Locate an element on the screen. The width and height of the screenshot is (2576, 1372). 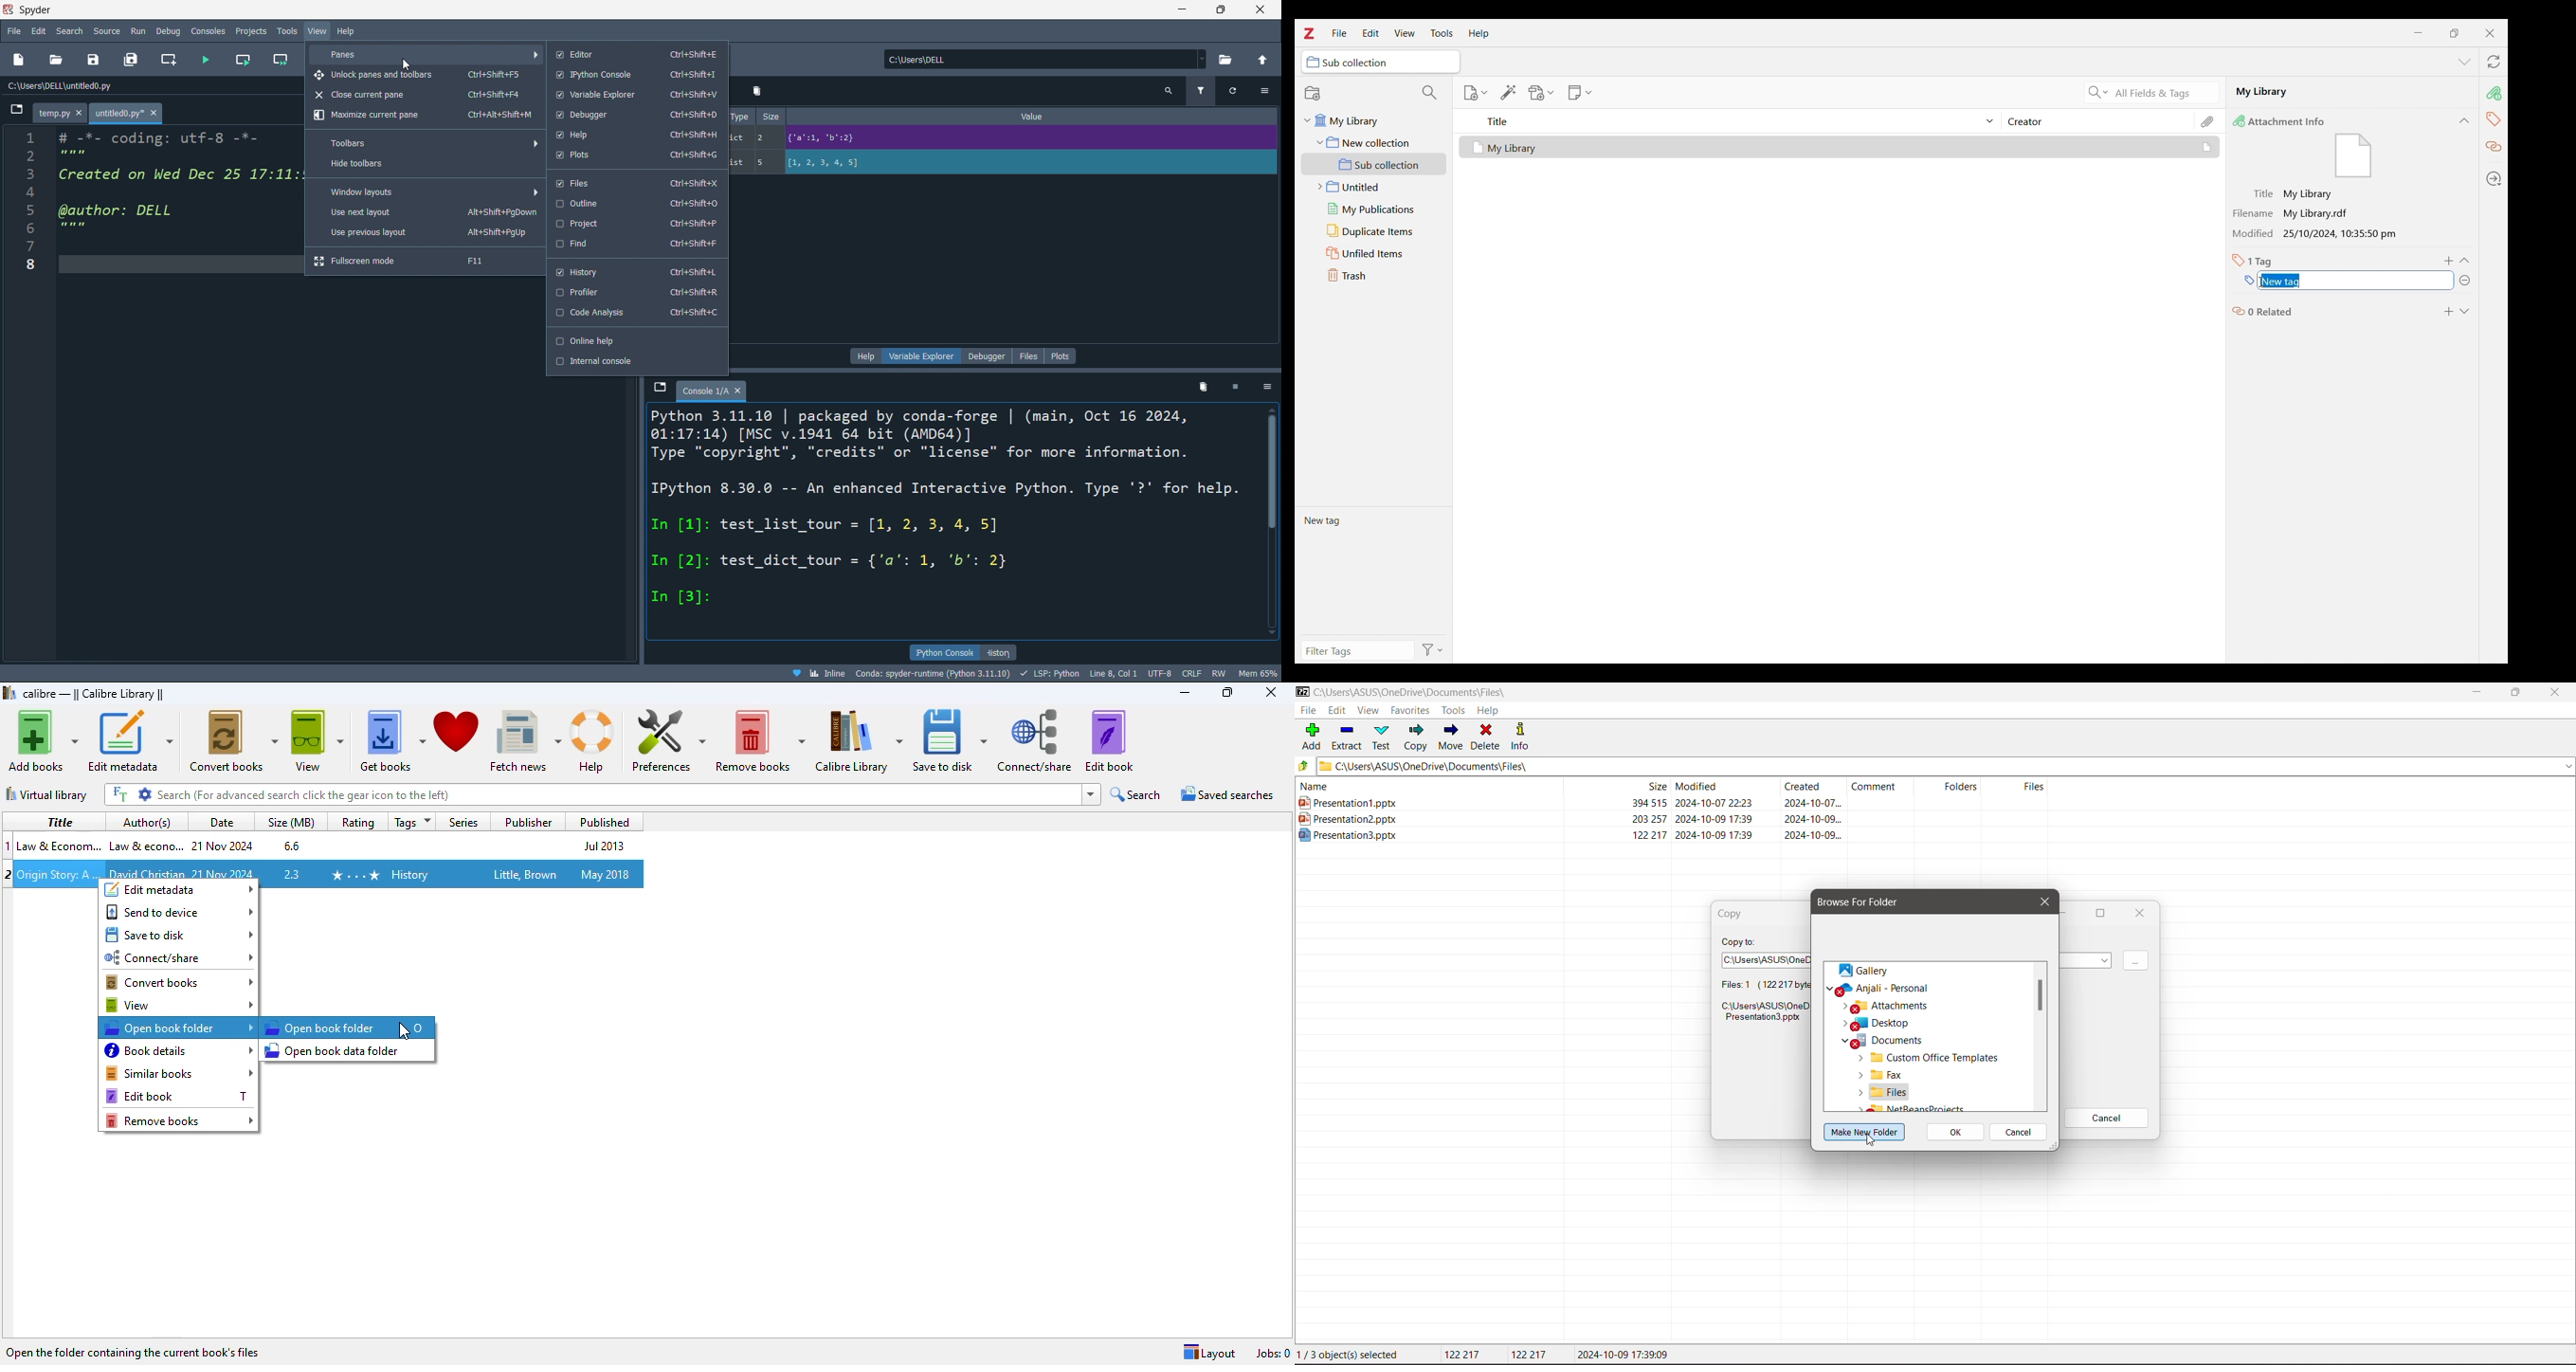
Extract is located at coordinates (1347, 737).